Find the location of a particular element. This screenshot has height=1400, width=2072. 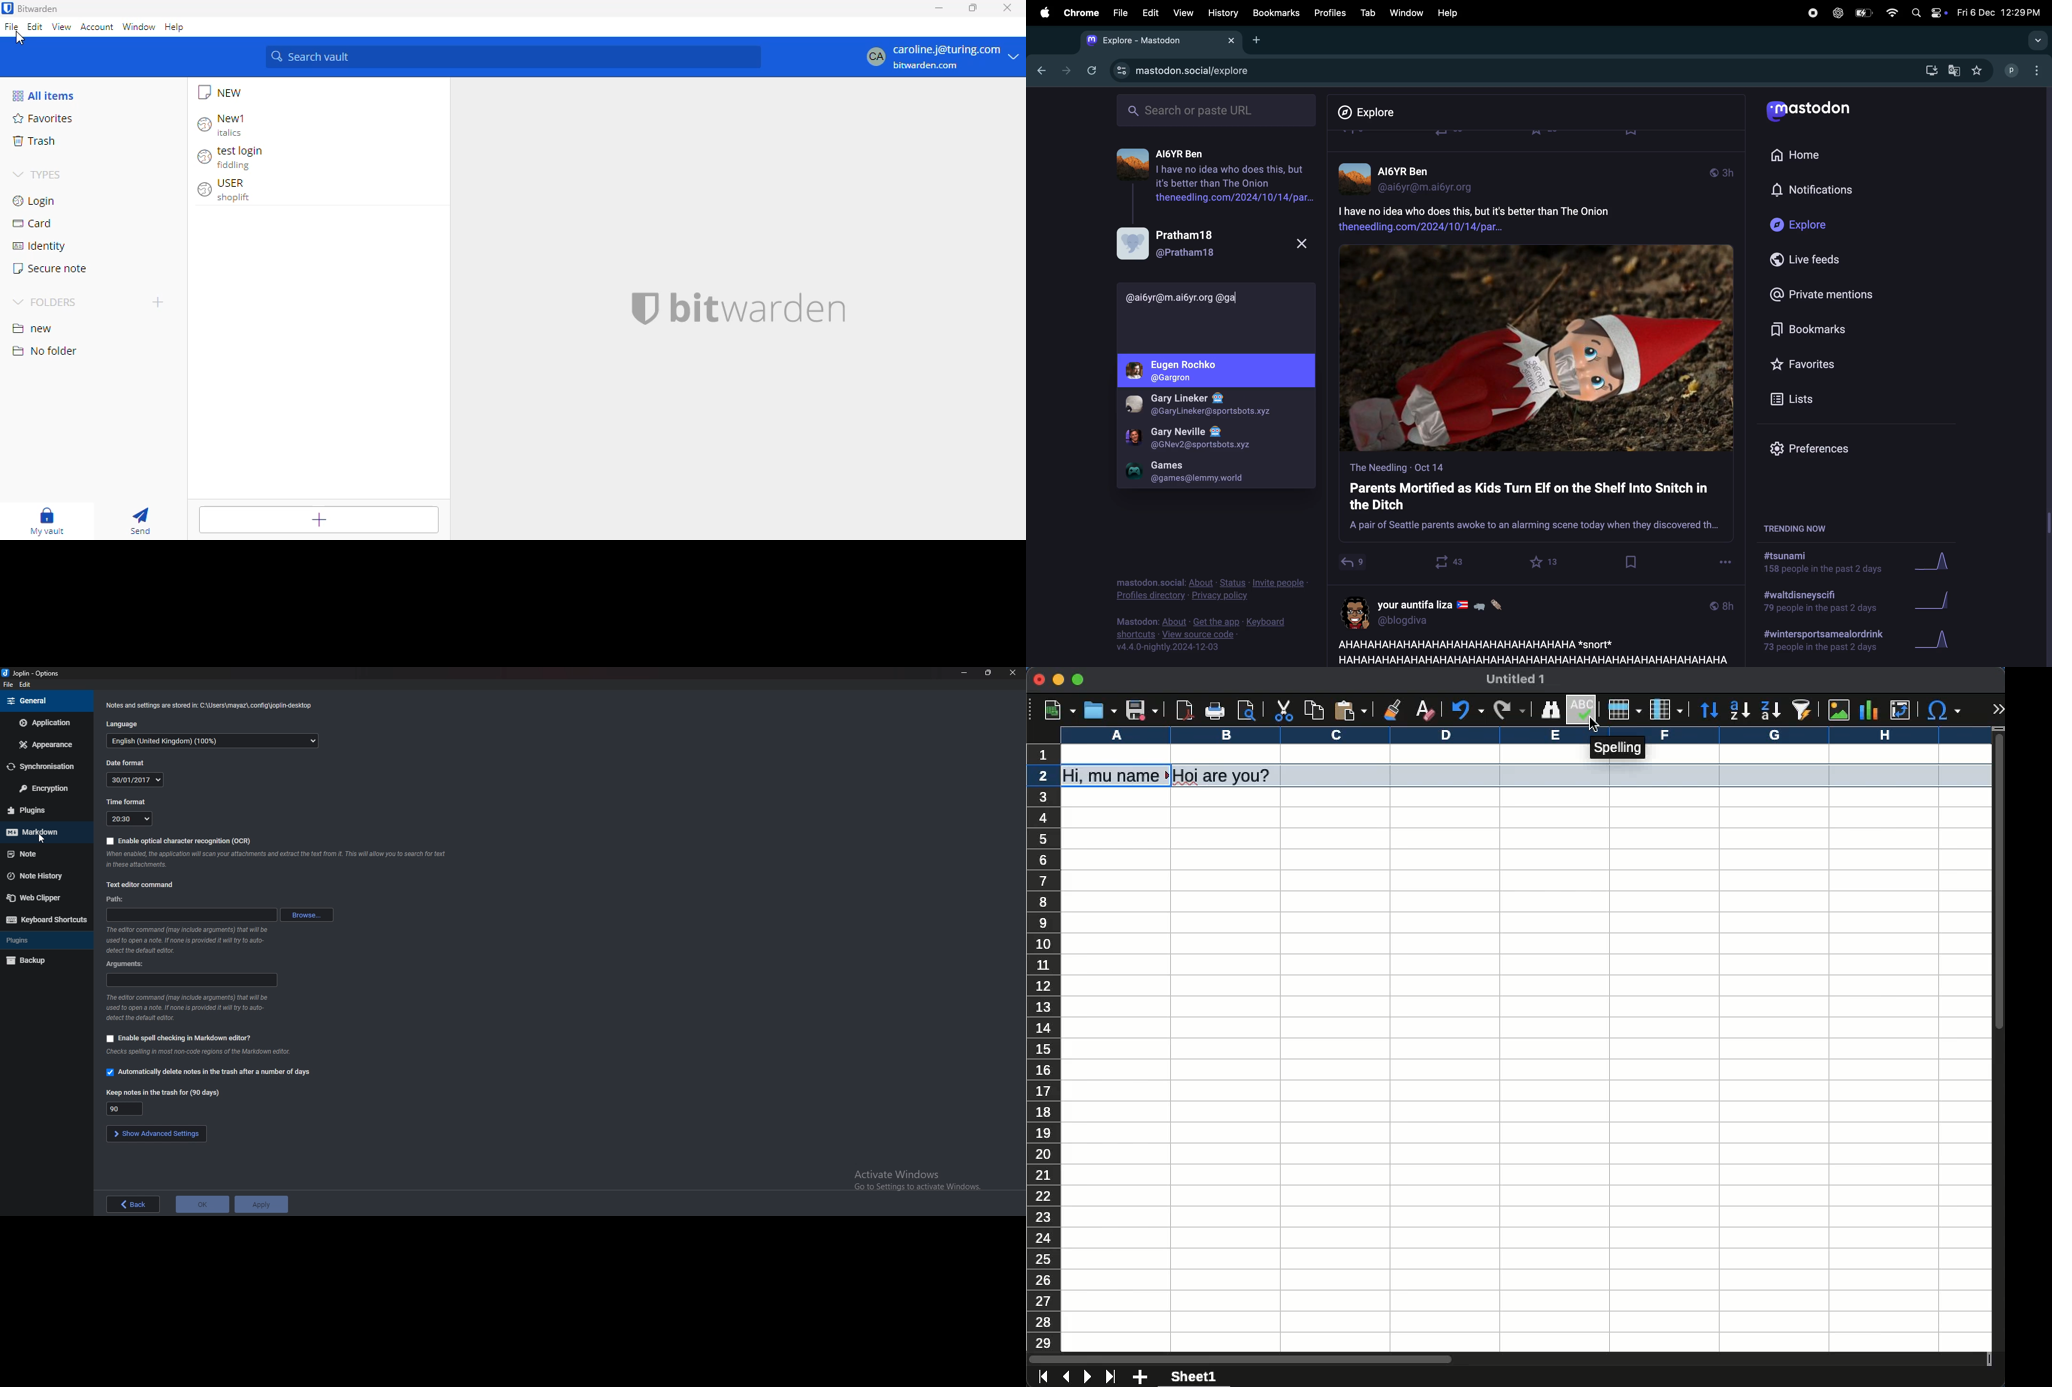

add folder is located at coordinates (159, 302).